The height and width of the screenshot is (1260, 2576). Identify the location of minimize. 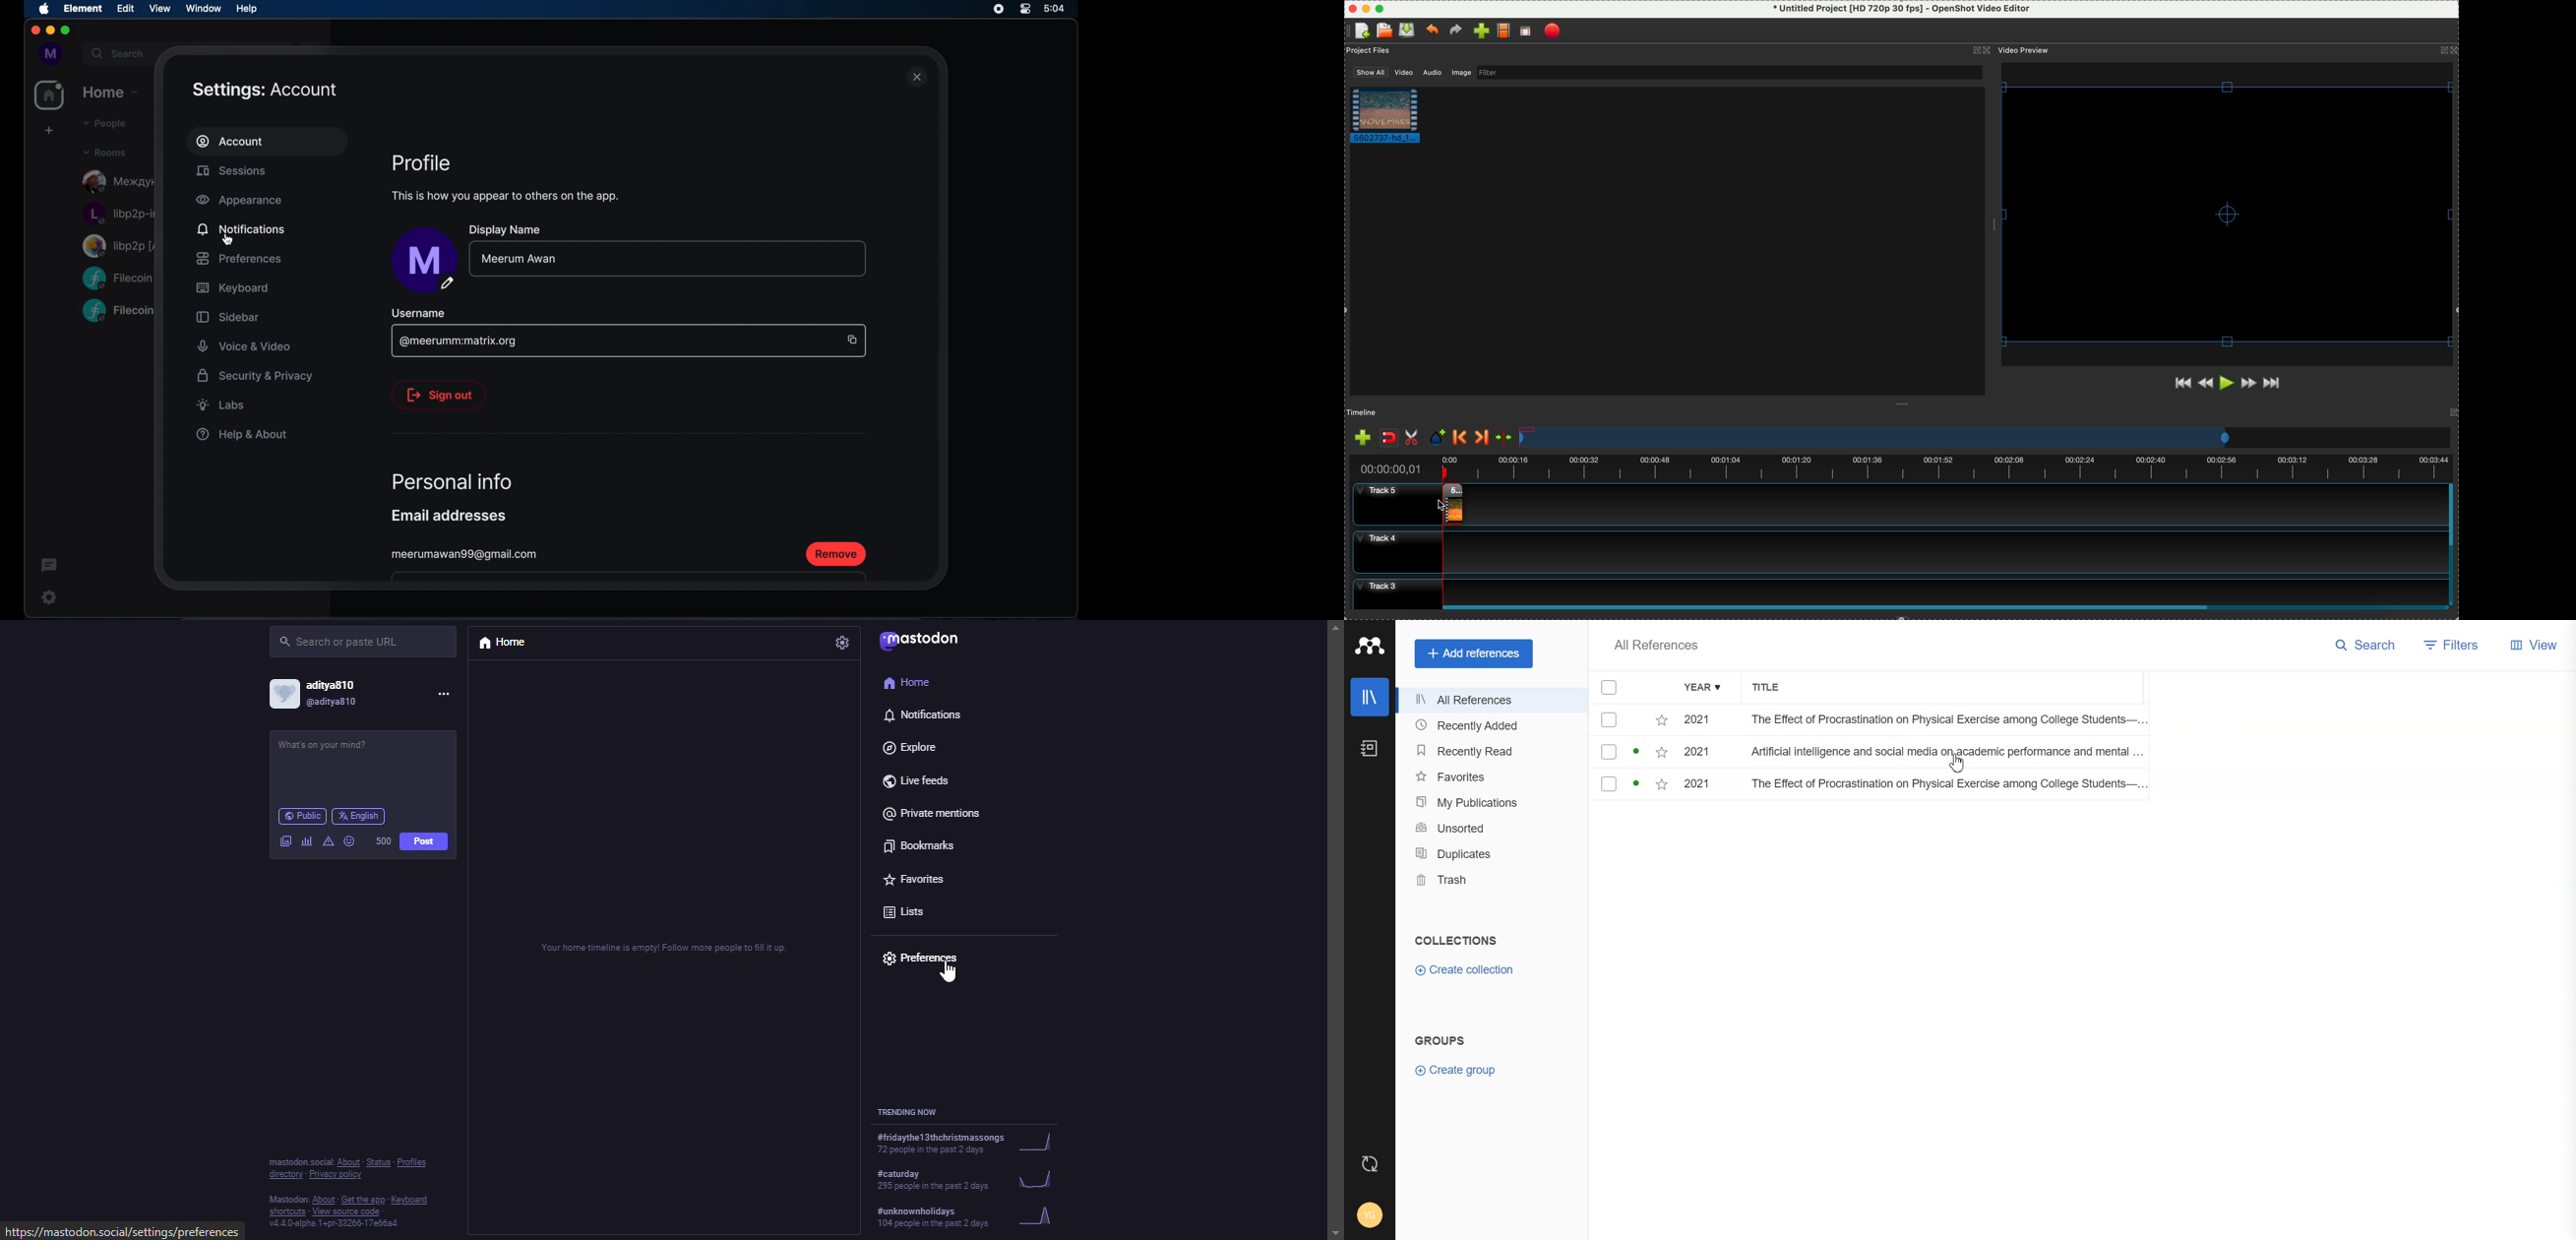
(49, 30).